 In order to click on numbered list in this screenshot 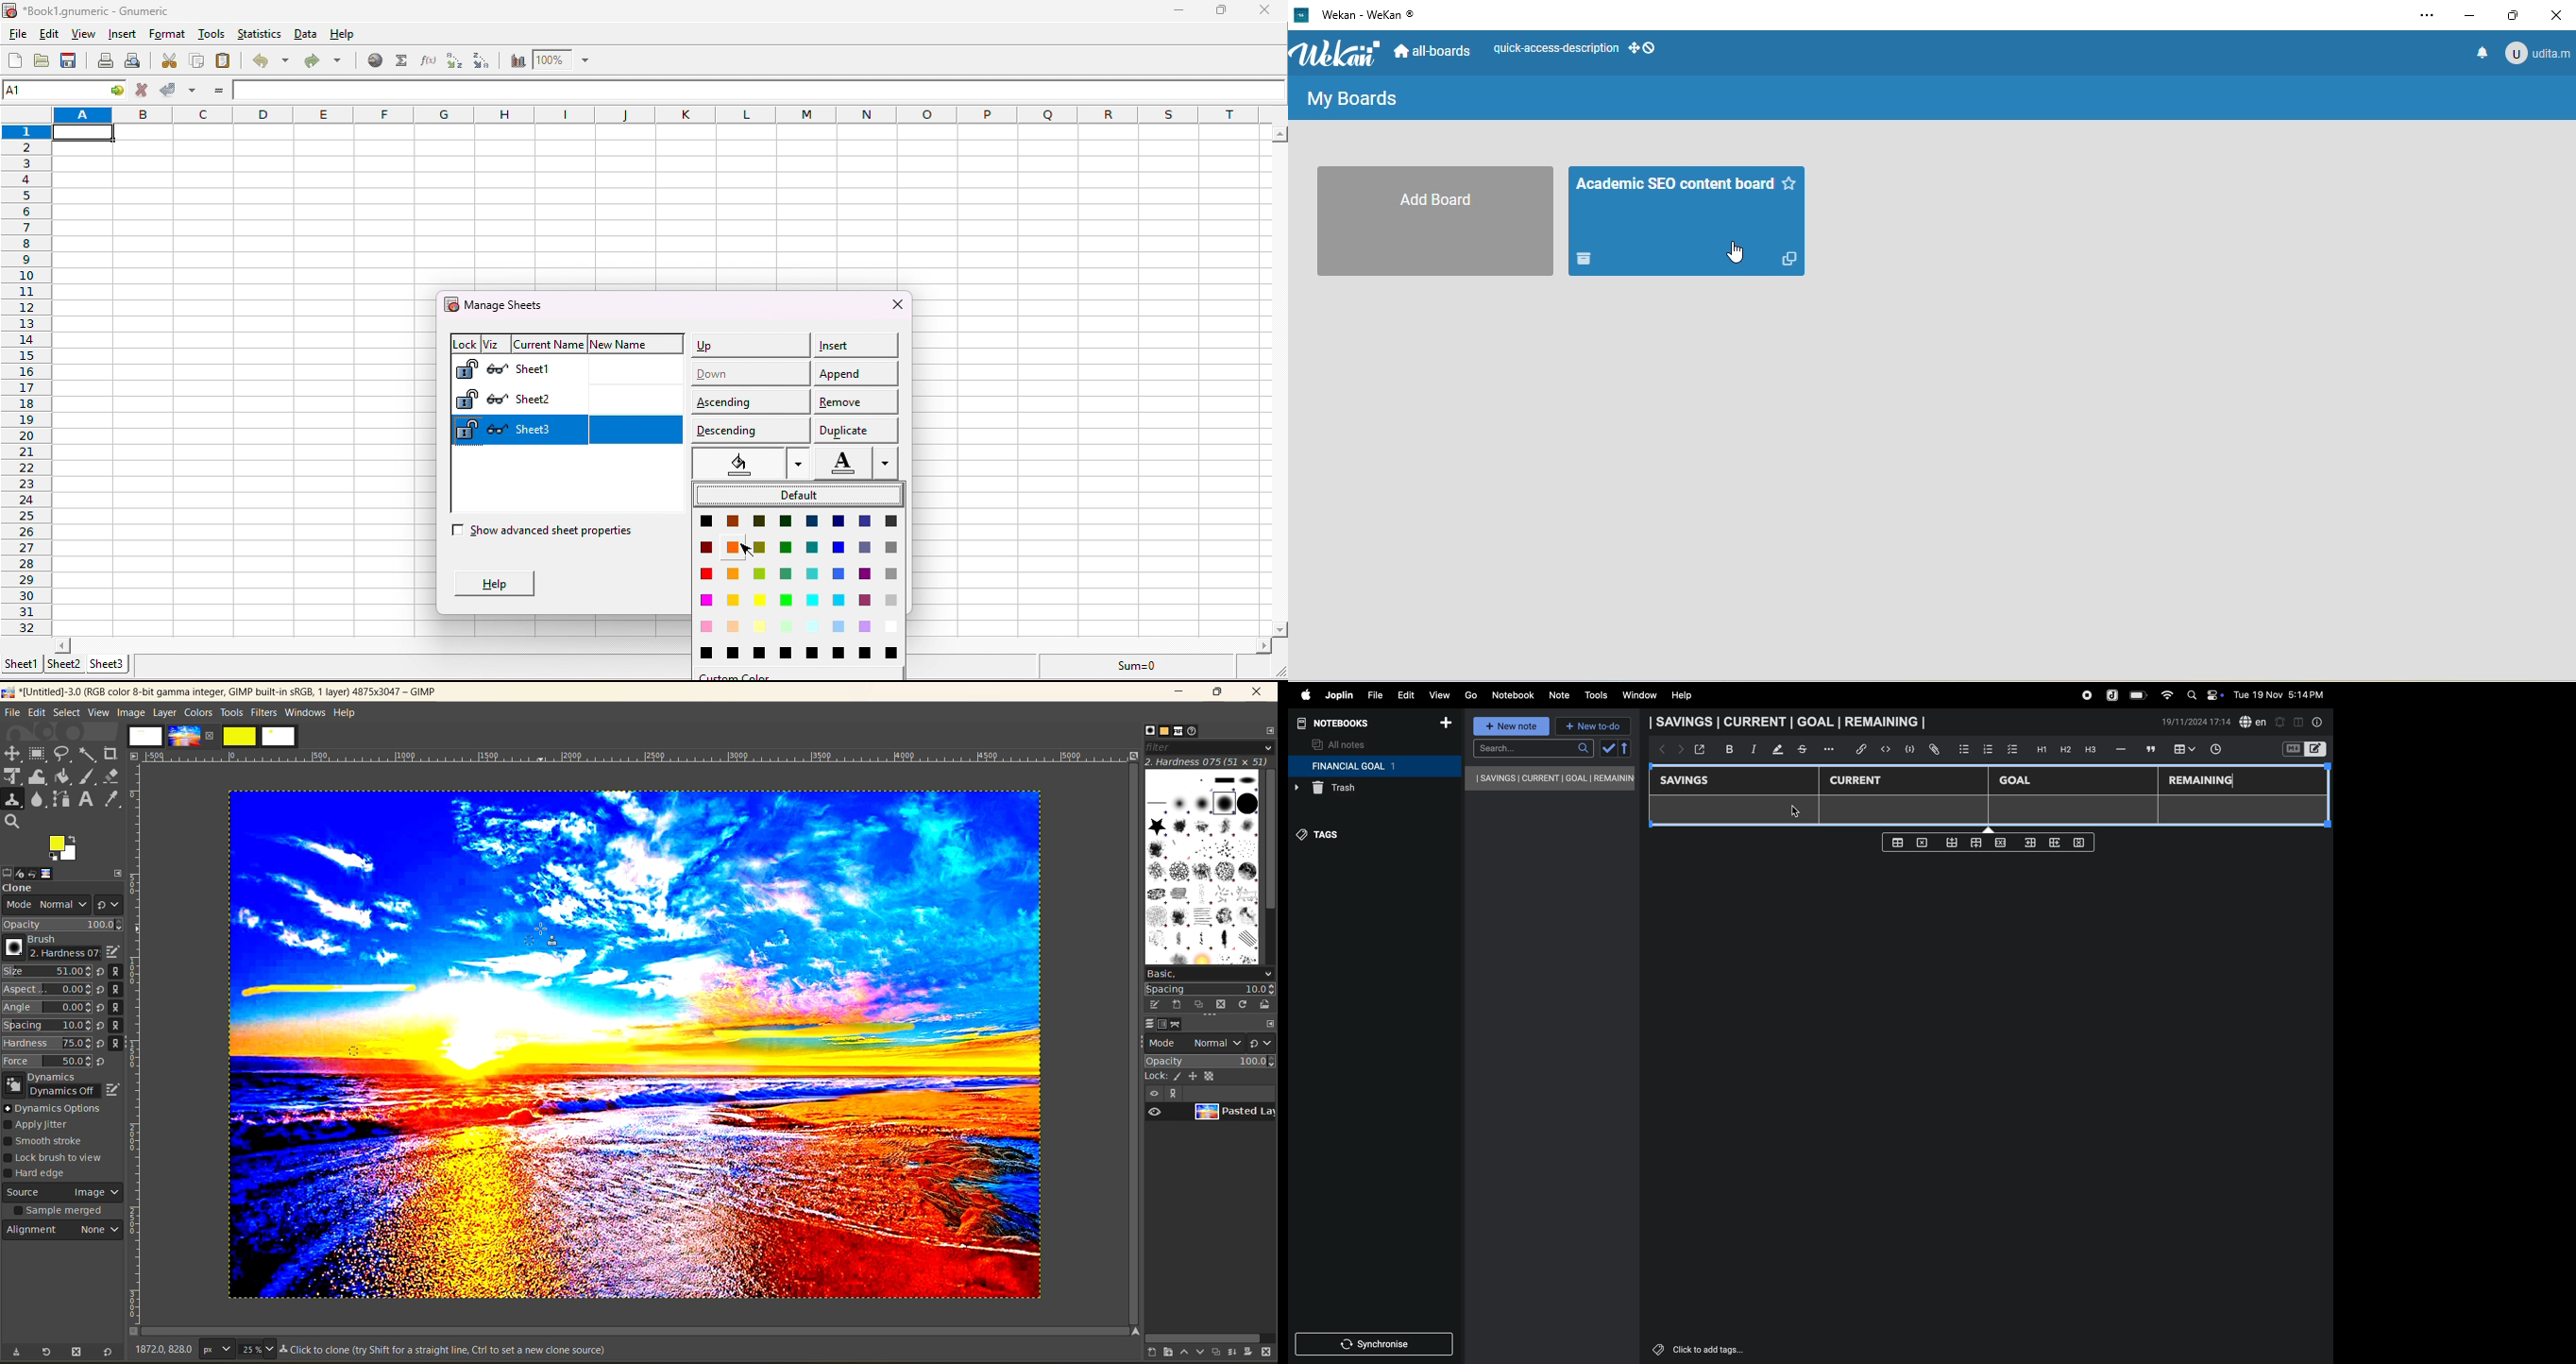, I will do `click(1987, 749)`.